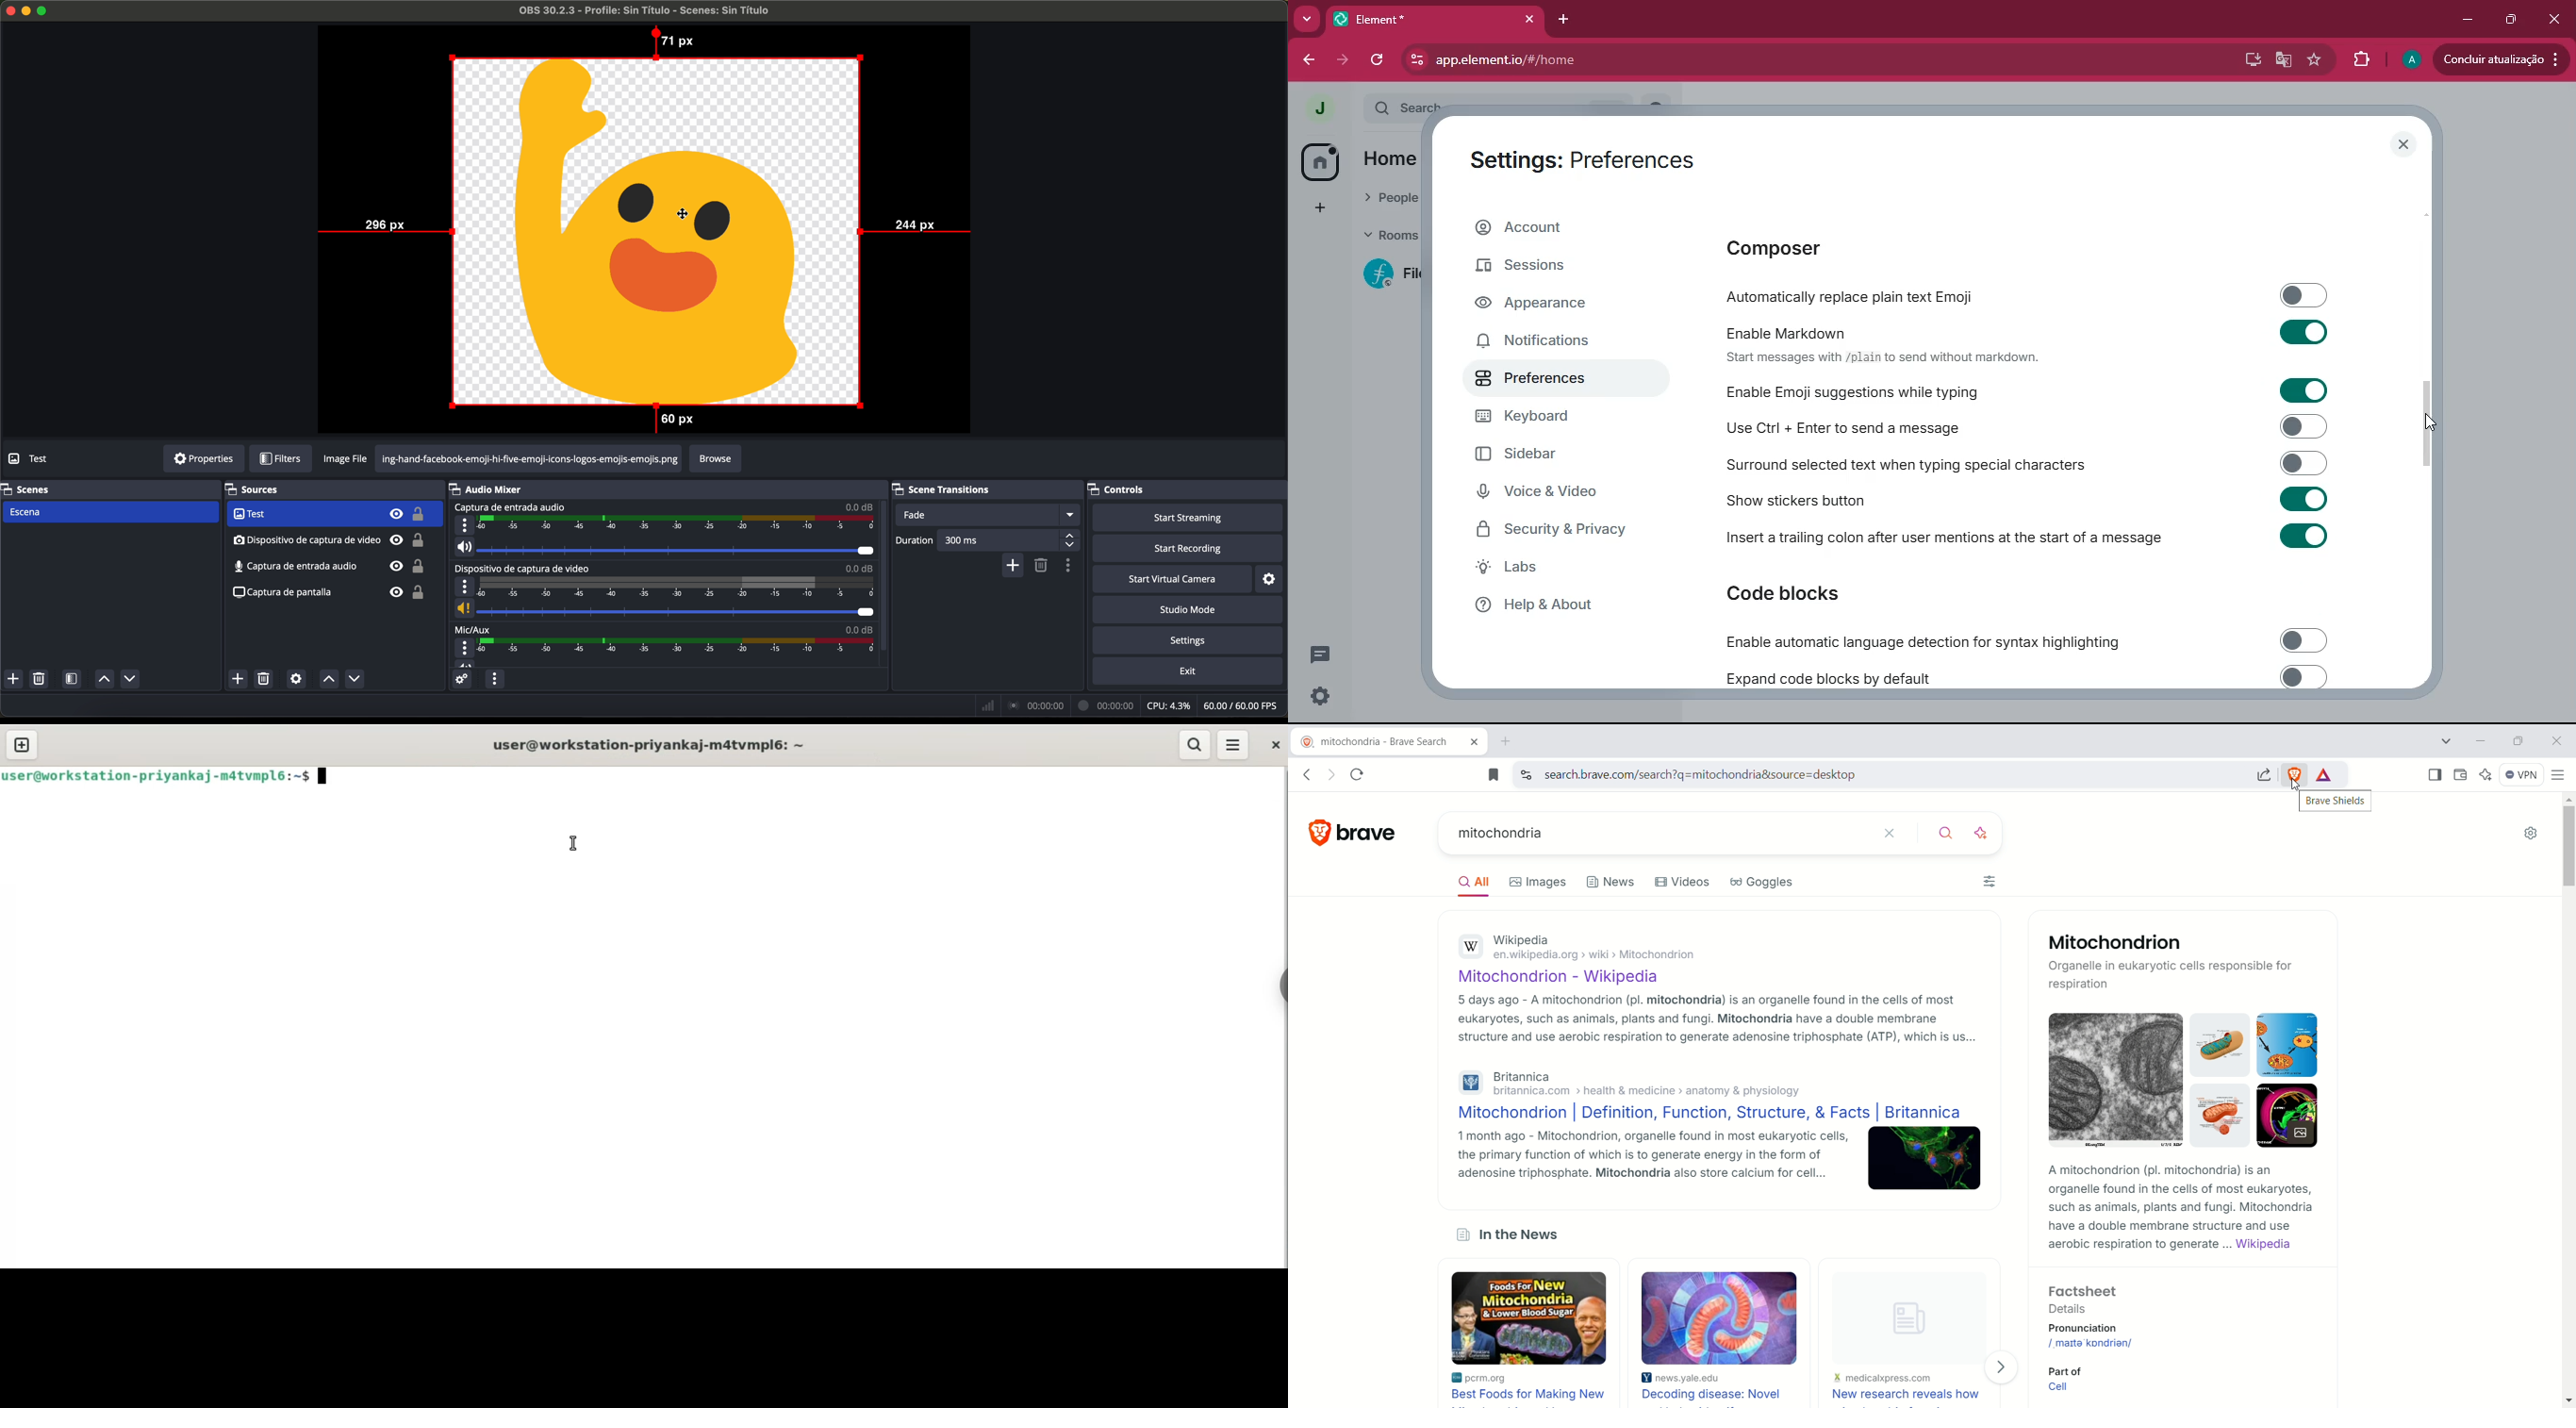 The width and height of the screenshot is (2576, 1428). What do you see at coordinates (1654, 1156) in the screenshot?
I see `1 month ago - Mitochondrion, organelle found in most eukaryotic cells,
the primary function of which is to generate energy in the form of
adenosine triphosphate. Mitochondria also store calcium for cell...` at bounding box center [1654, 1156].